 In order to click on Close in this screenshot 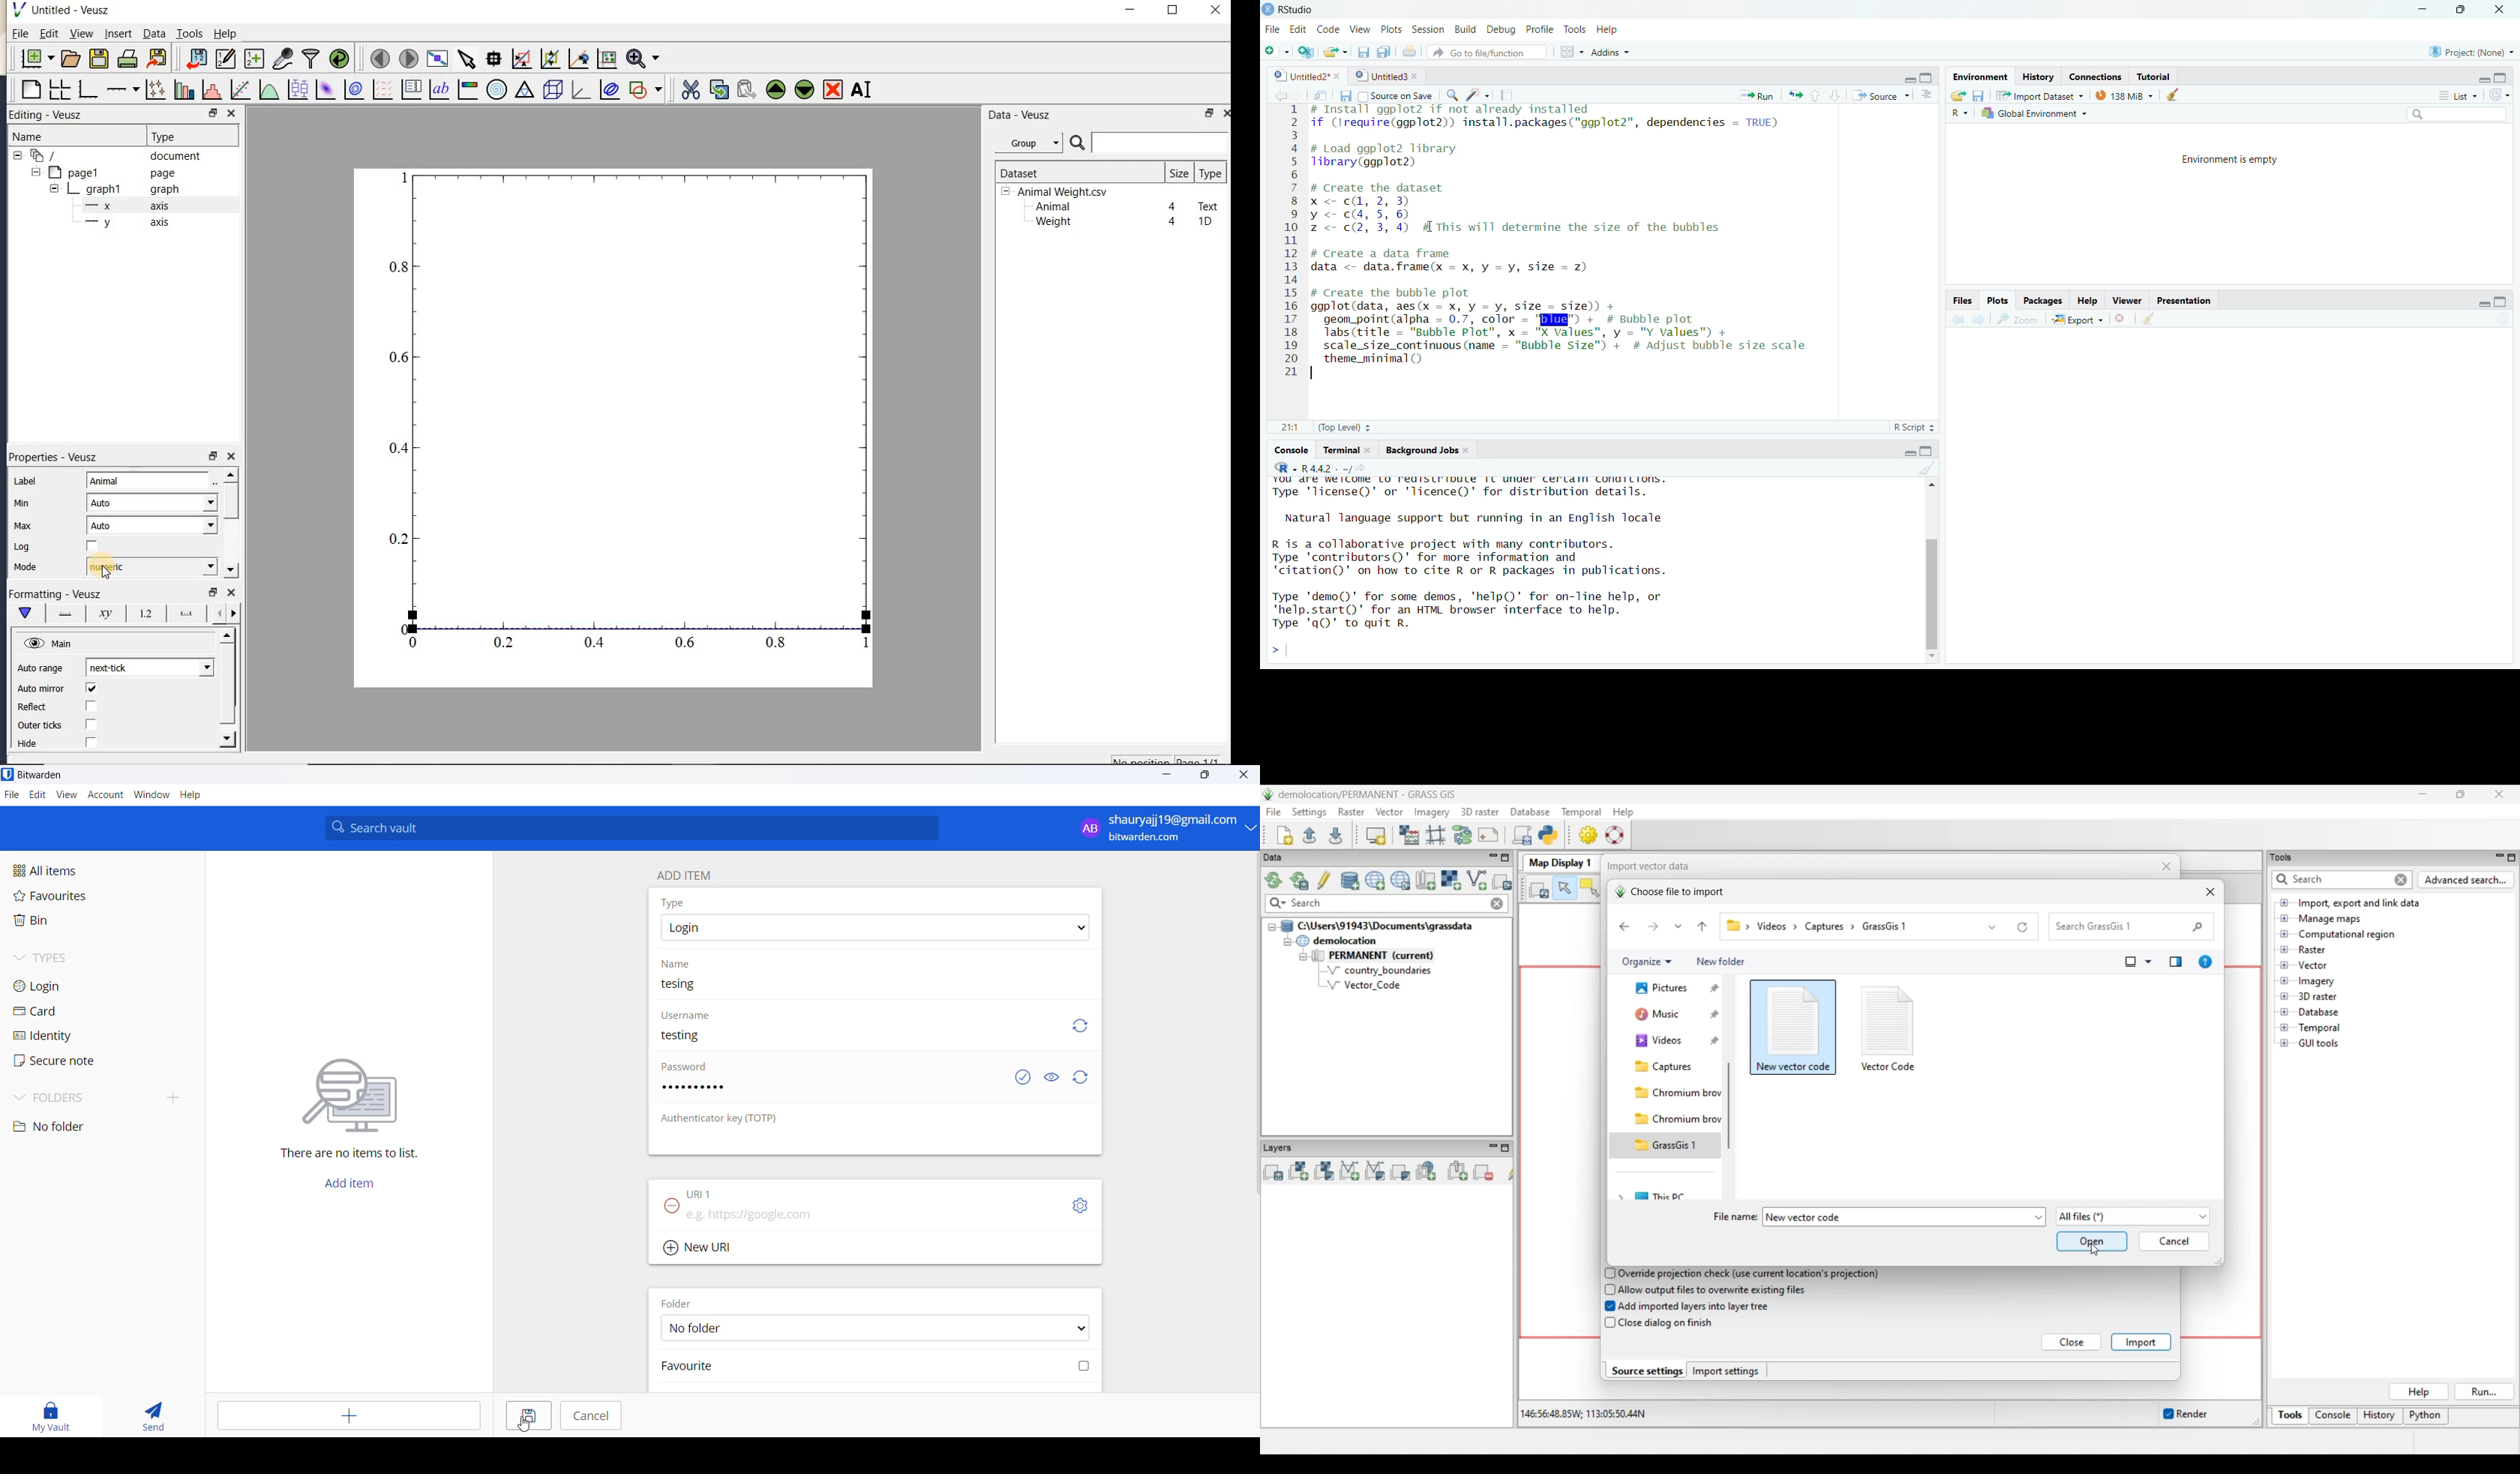, I will do `click(2505, 9)`.